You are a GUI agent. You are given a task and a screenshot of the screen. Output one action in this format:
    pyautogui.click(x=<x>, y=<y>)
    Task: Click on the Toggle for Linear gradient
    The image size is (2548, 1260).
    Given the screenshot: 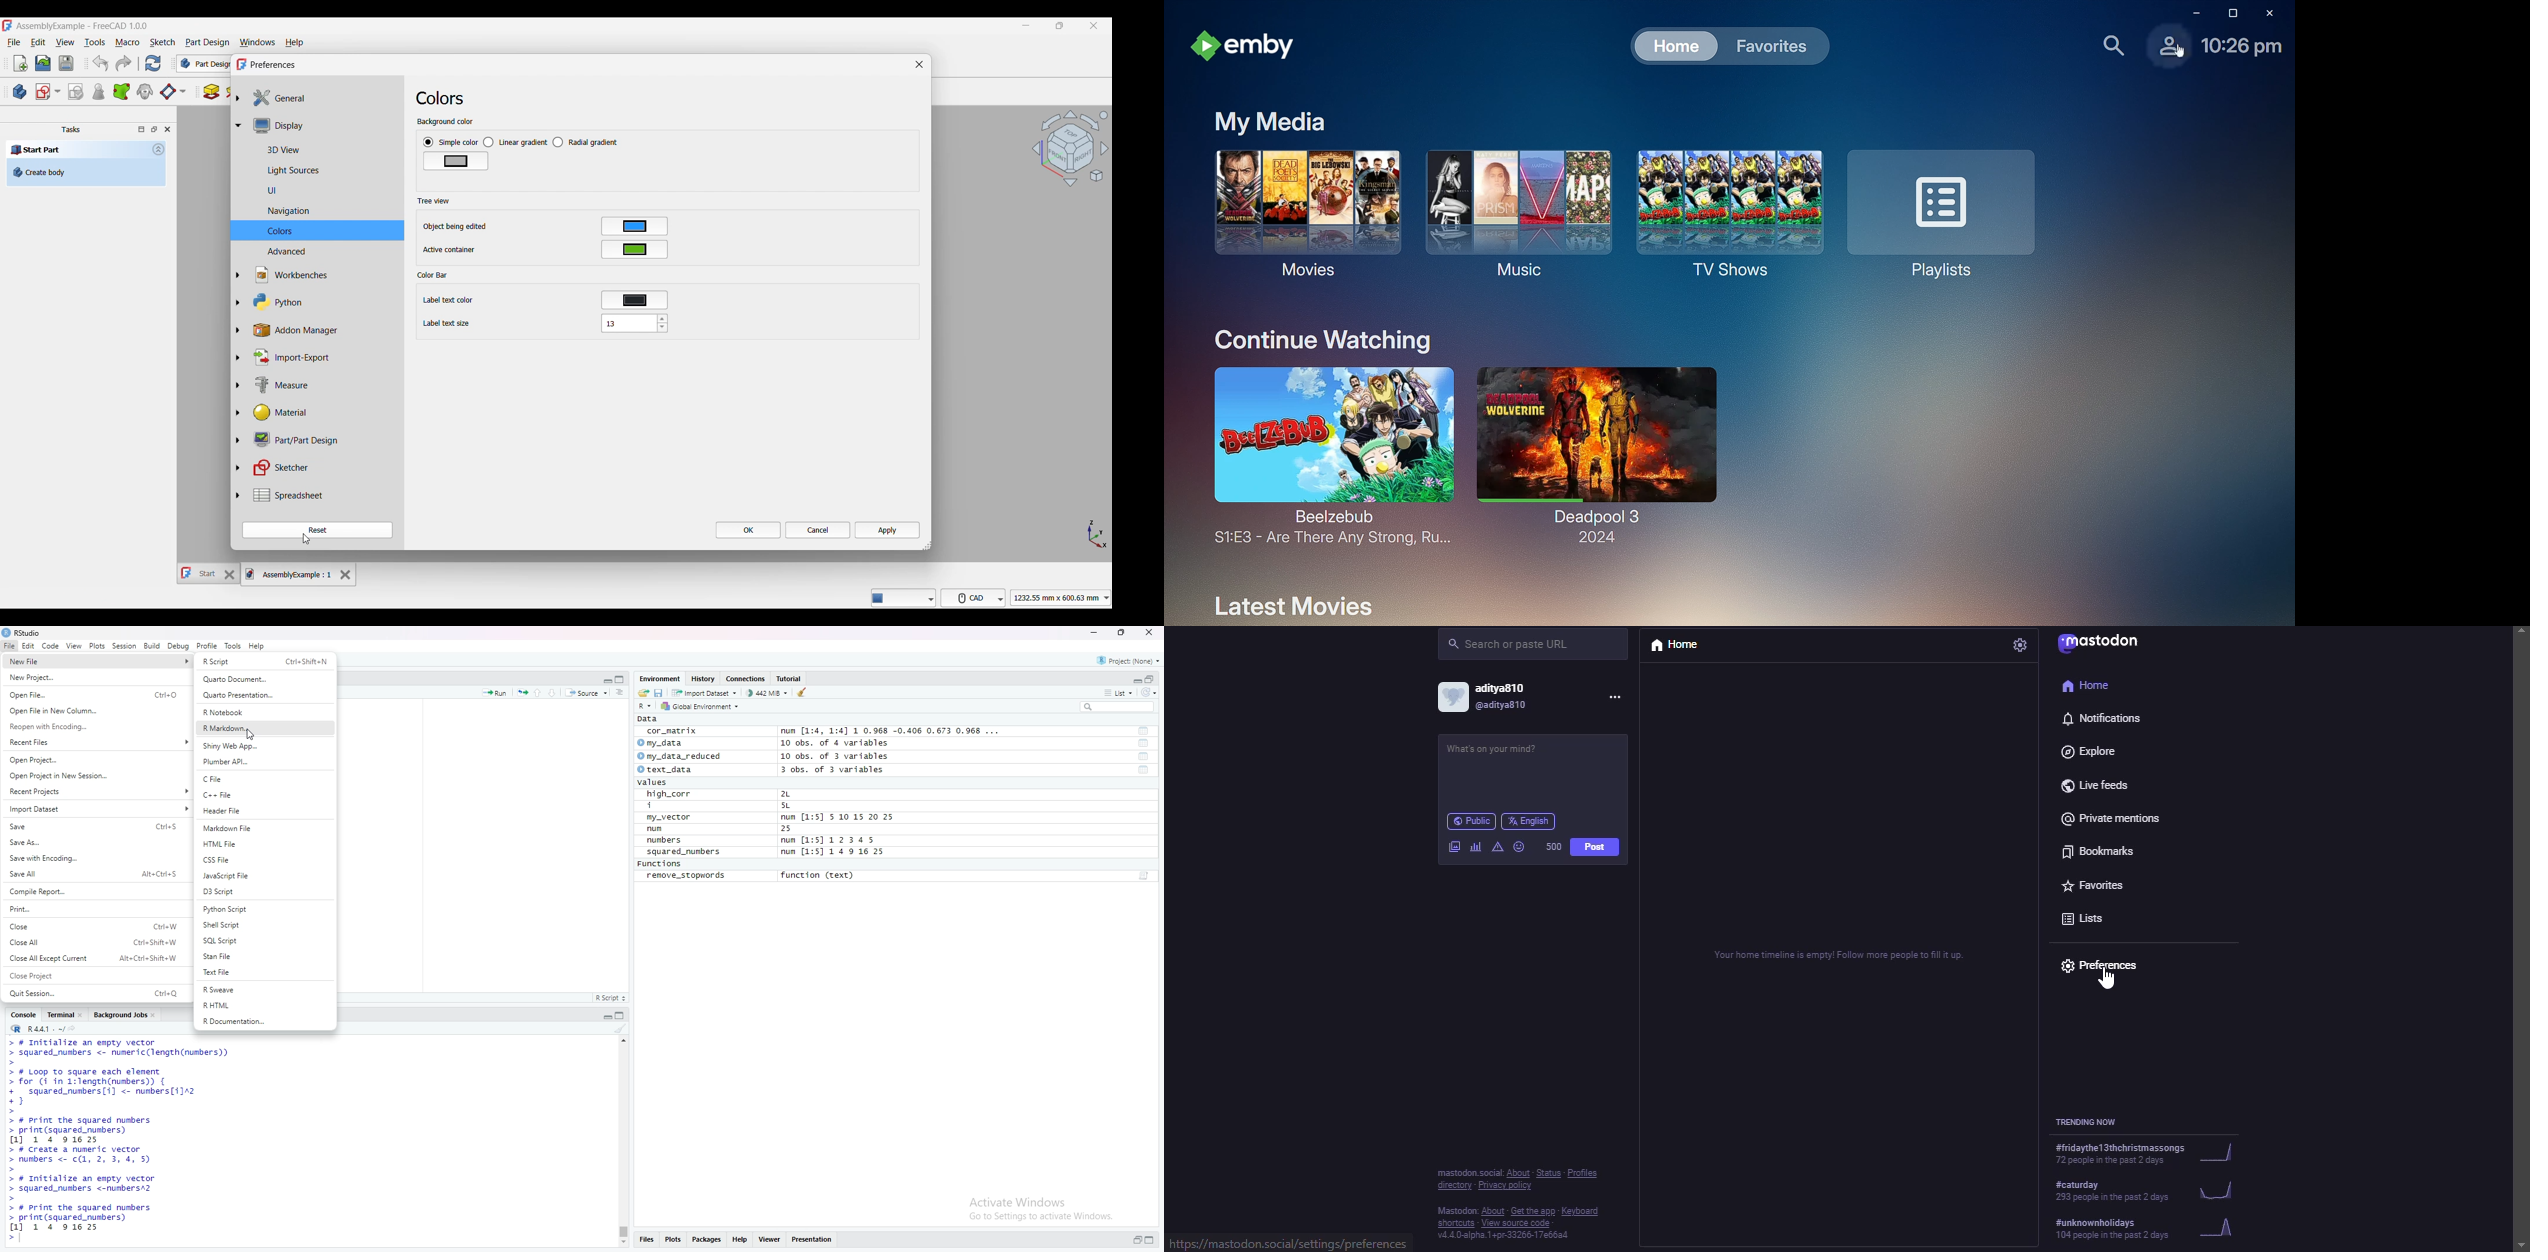 What is the action you would take?
    pyautogui.click(x=516, y=143)
    